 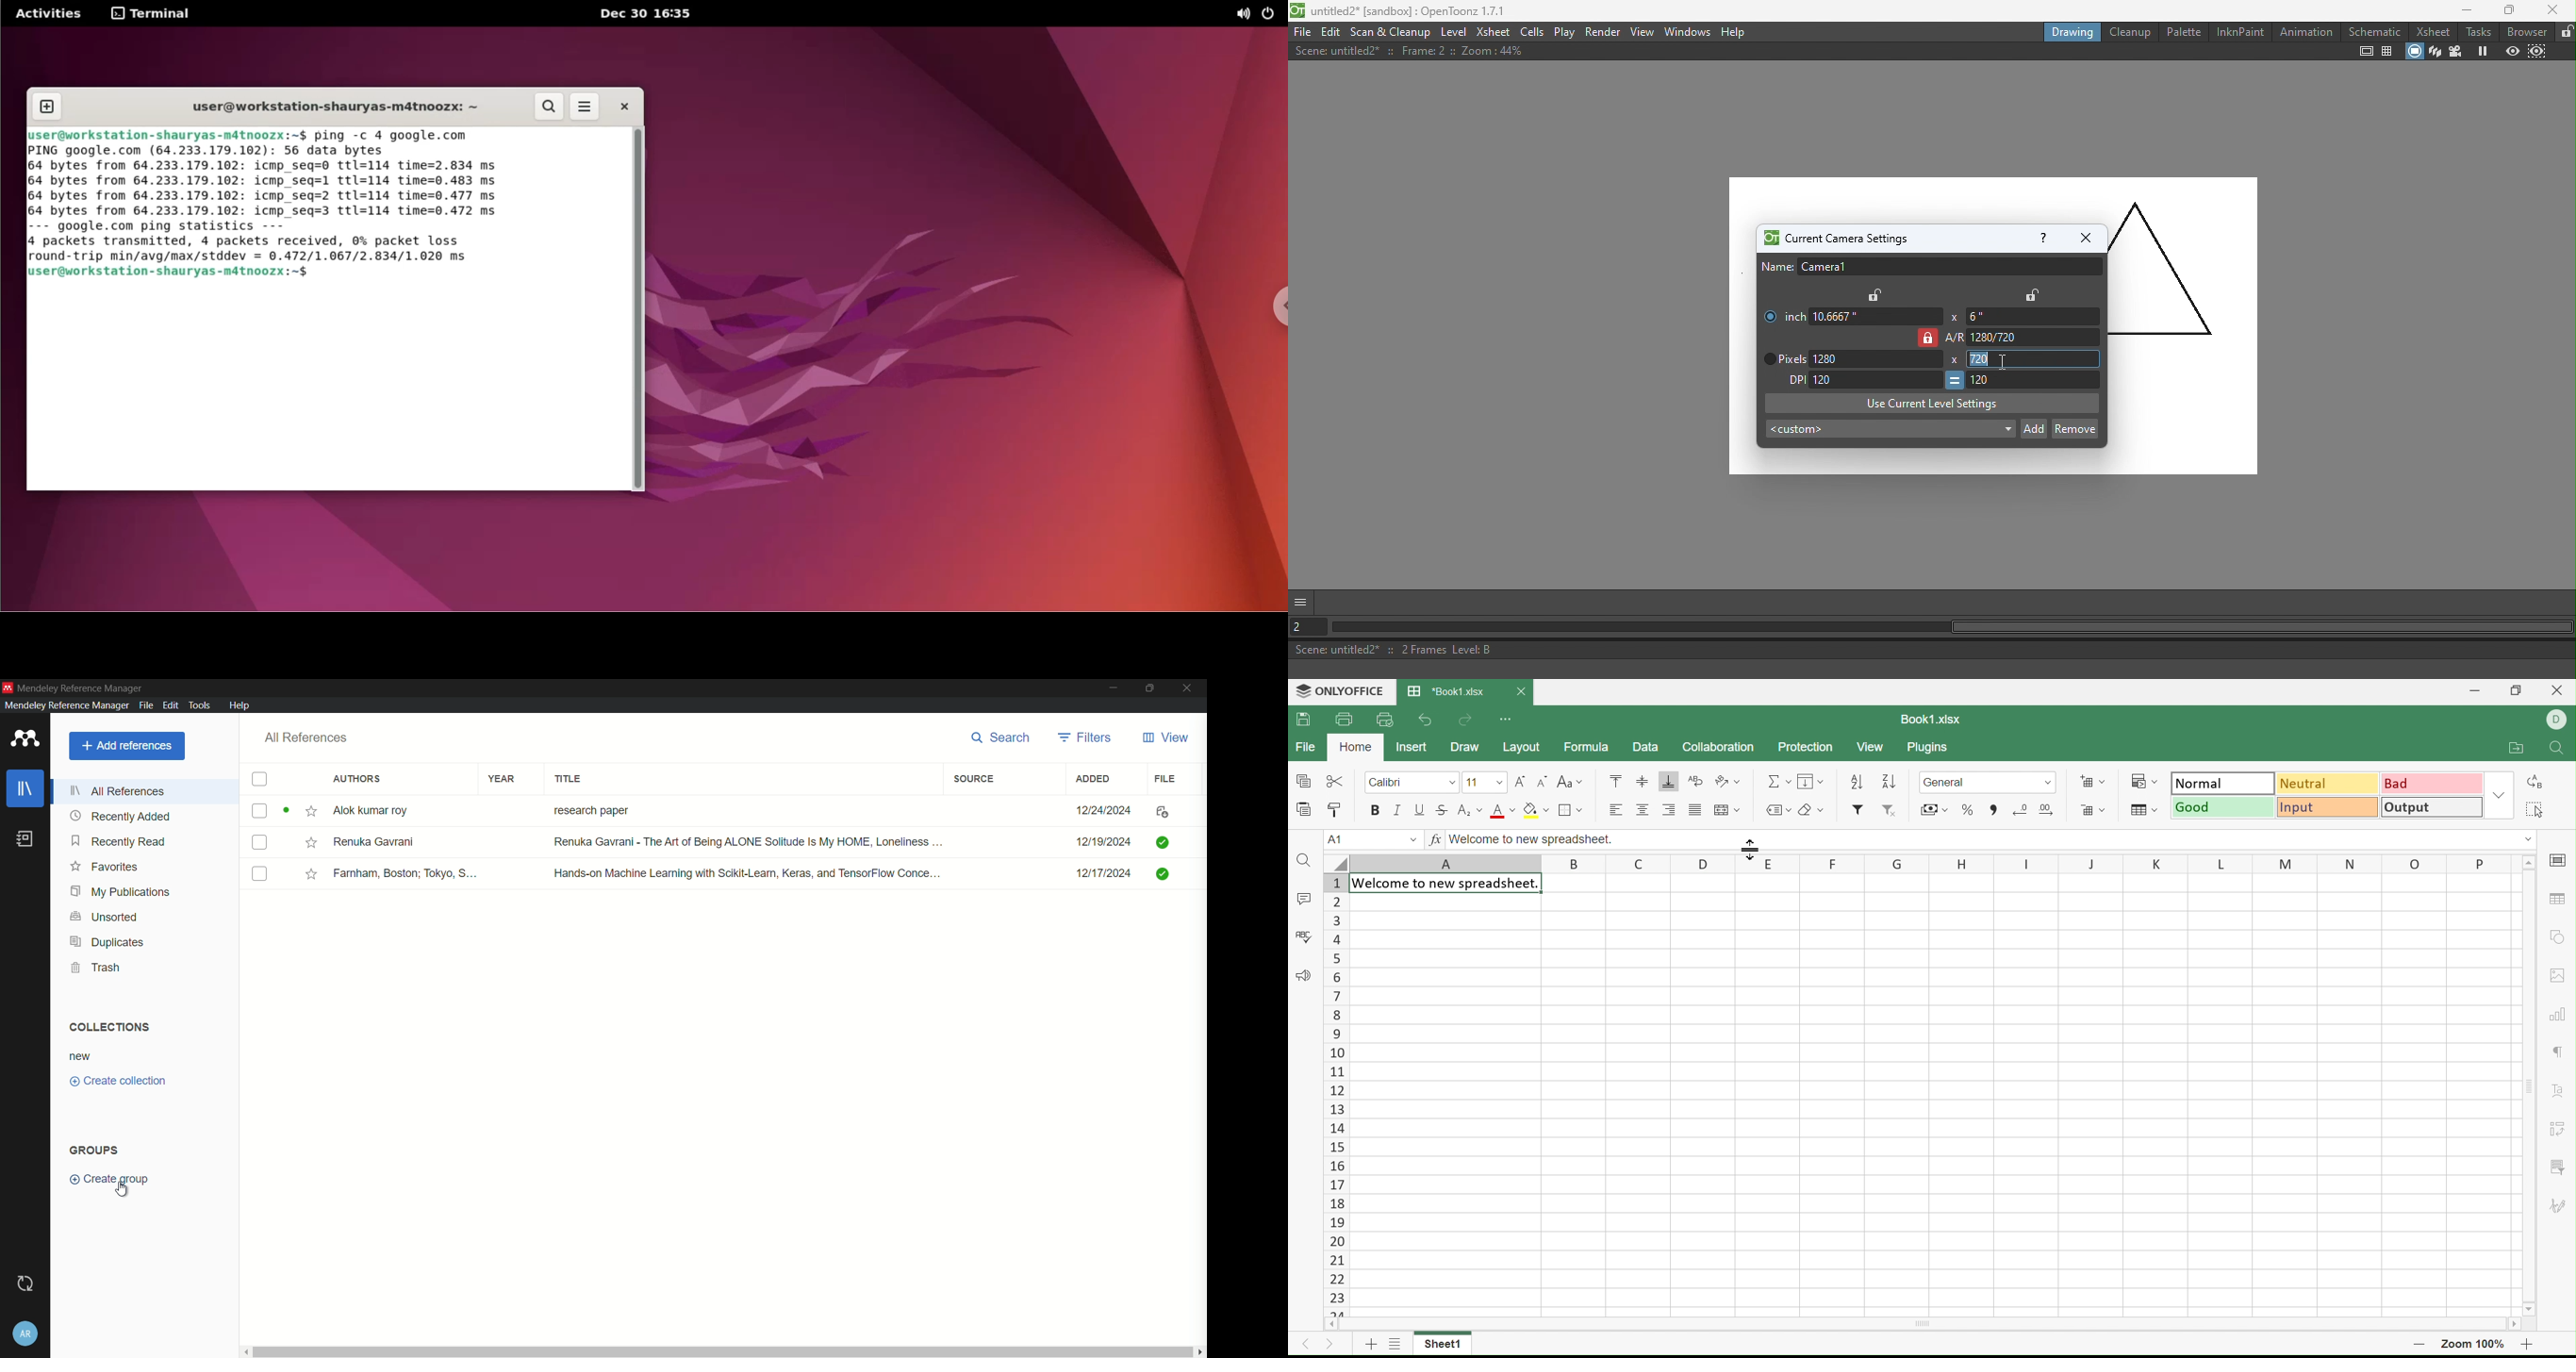 What do you see at coordinates (1484, 781) in the screenshot?
I see `font size` at bounding box center [1484, 781].